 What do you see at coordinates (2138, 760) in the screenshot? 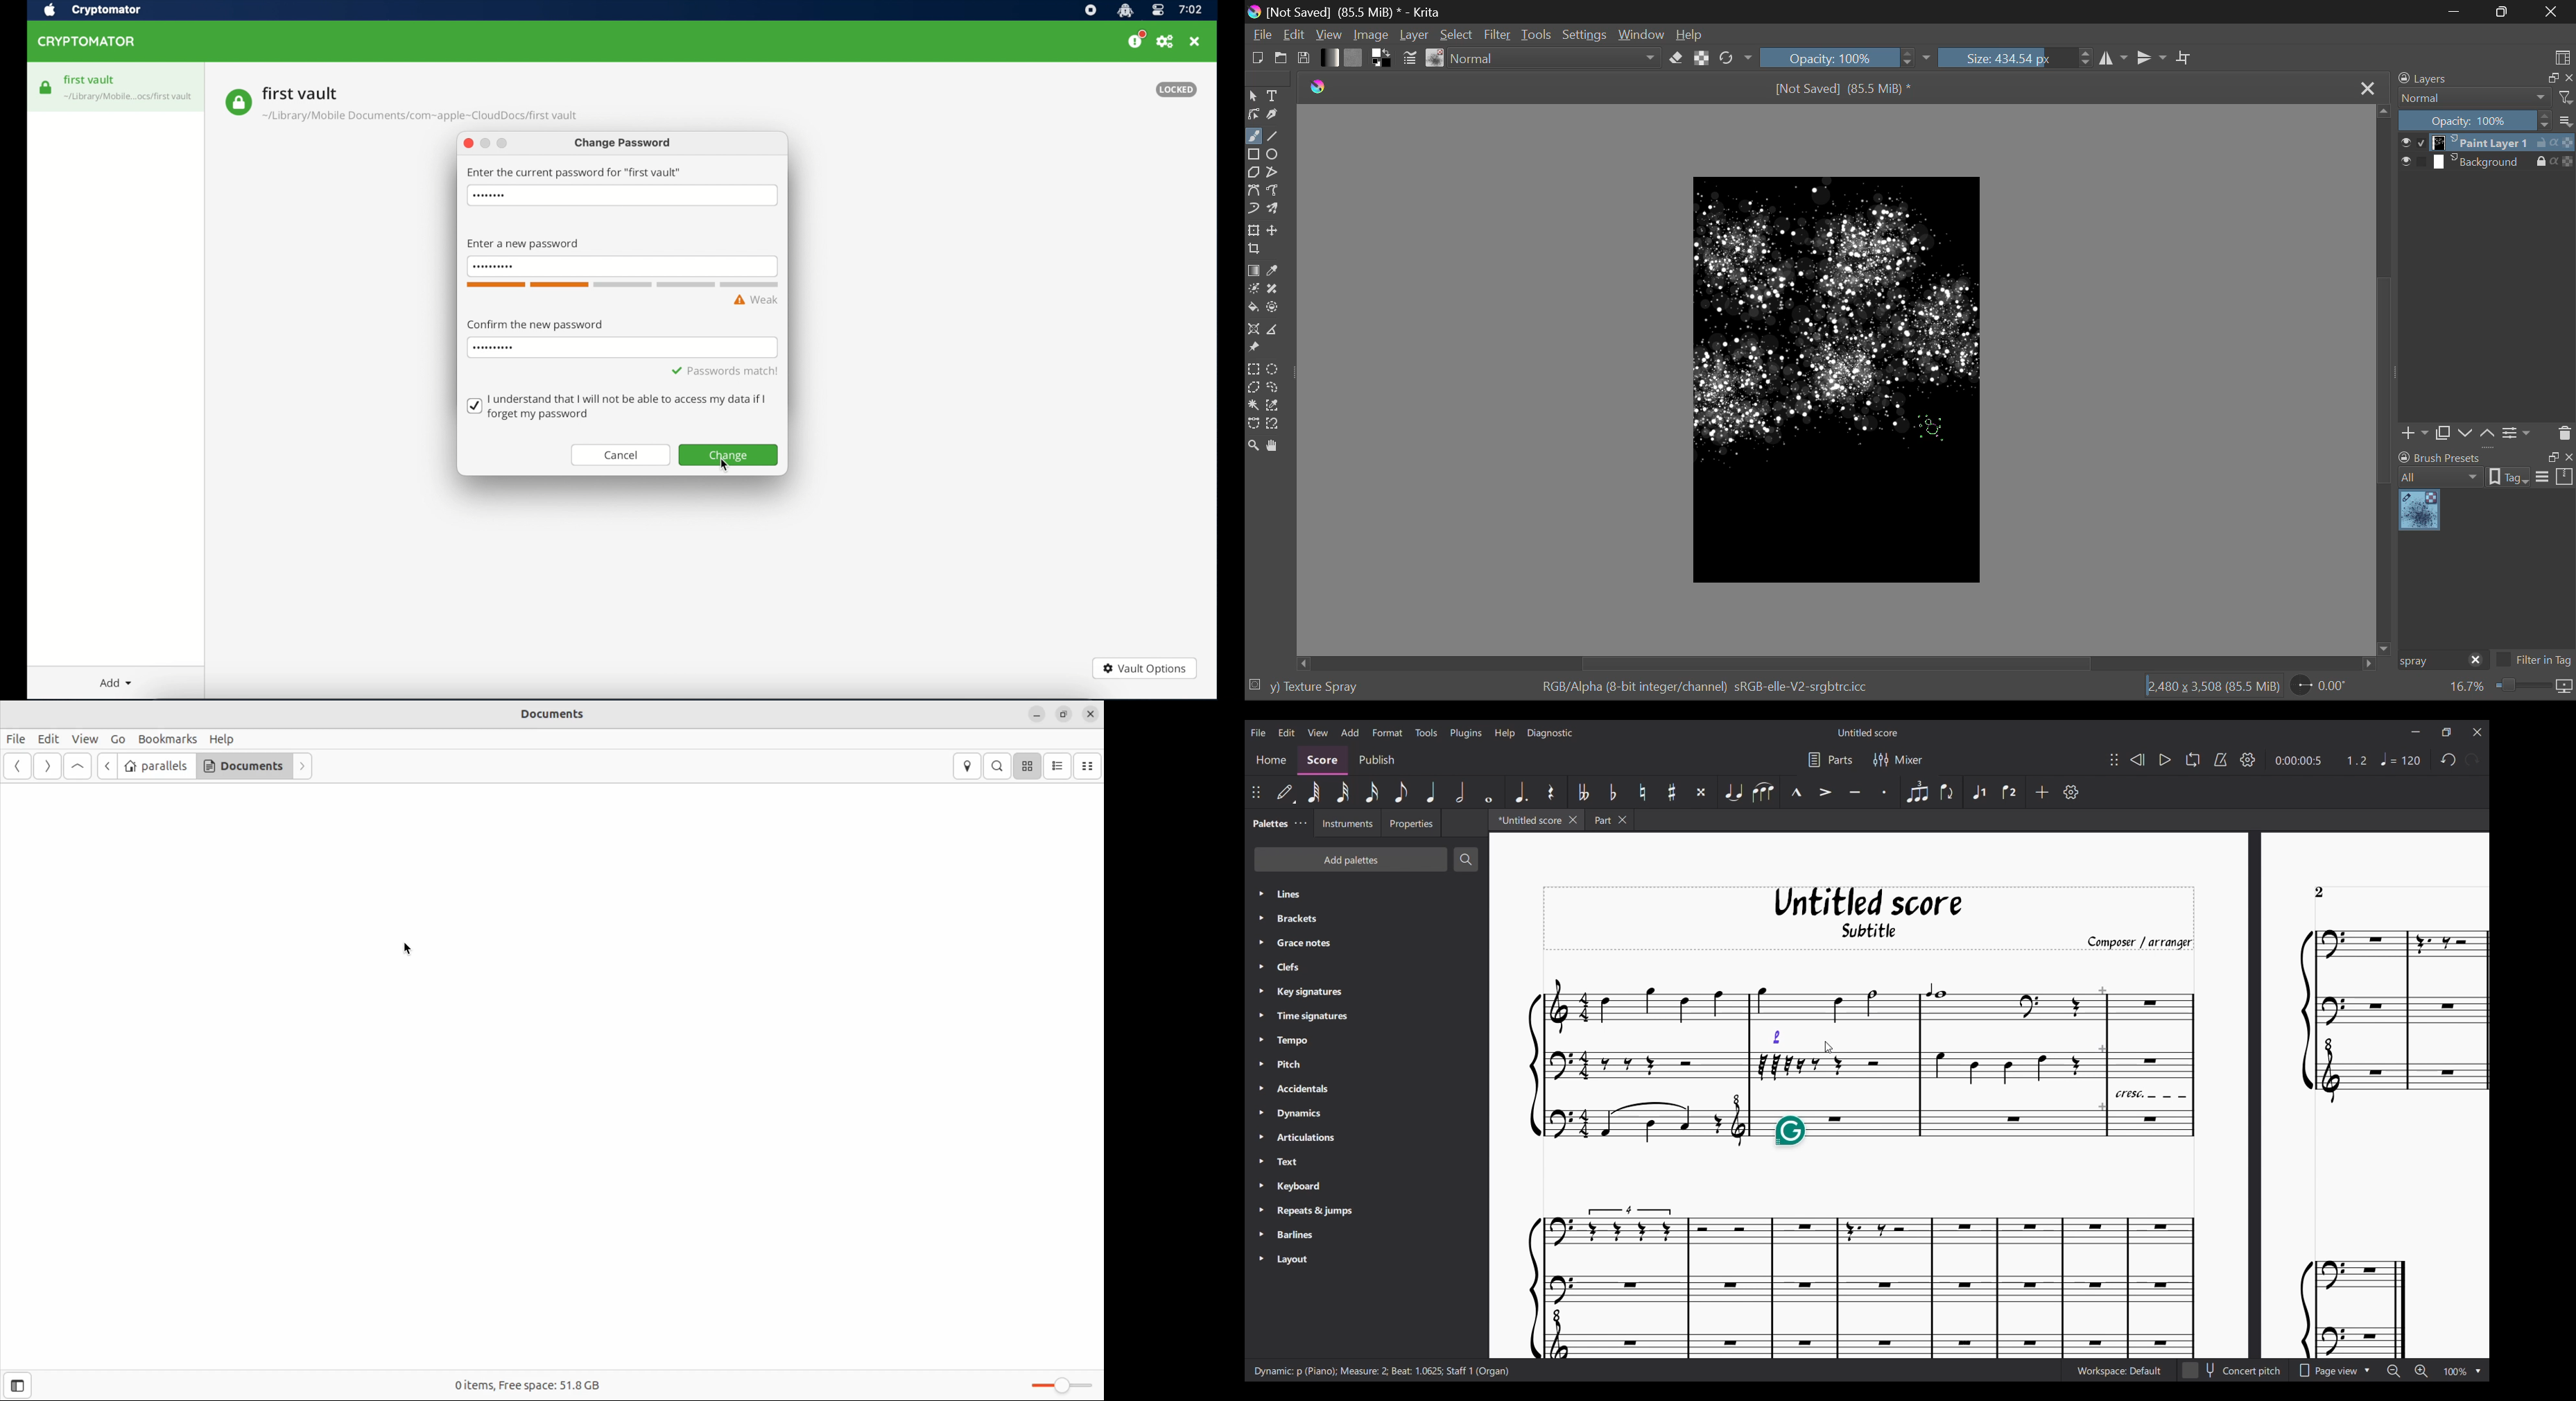
I see `Rewind` at bounding box center [2138, 760].